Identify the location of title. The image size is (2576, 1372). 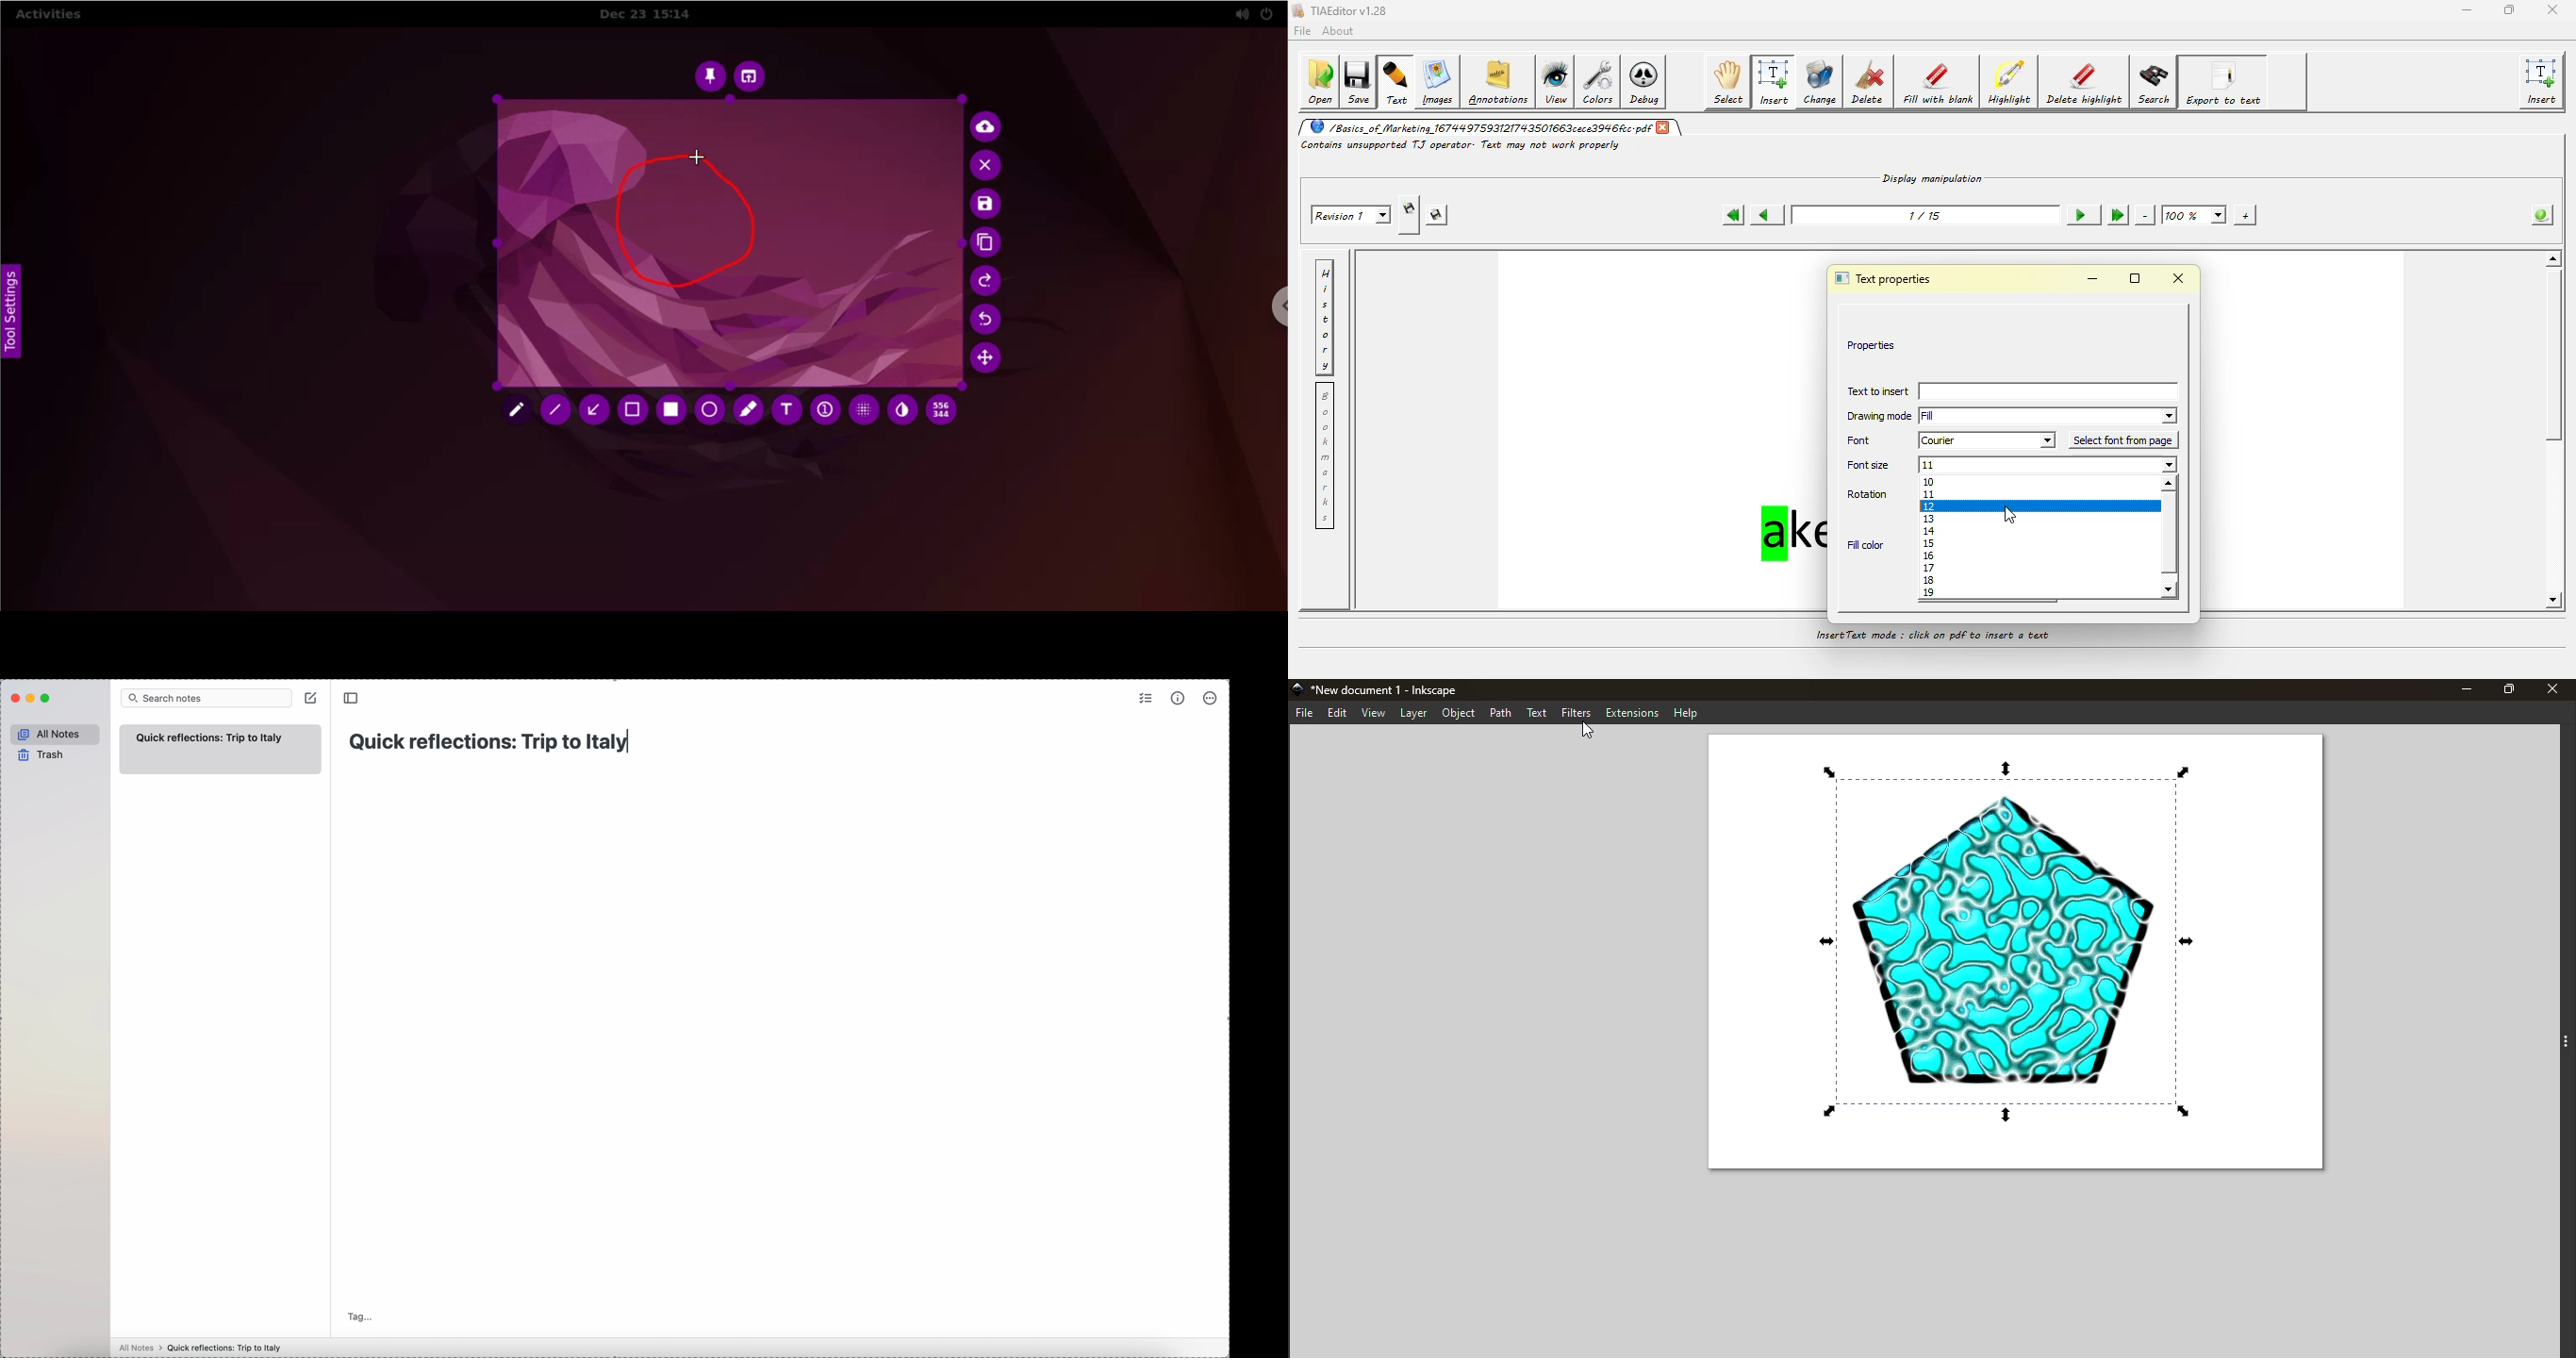
(212, 738).